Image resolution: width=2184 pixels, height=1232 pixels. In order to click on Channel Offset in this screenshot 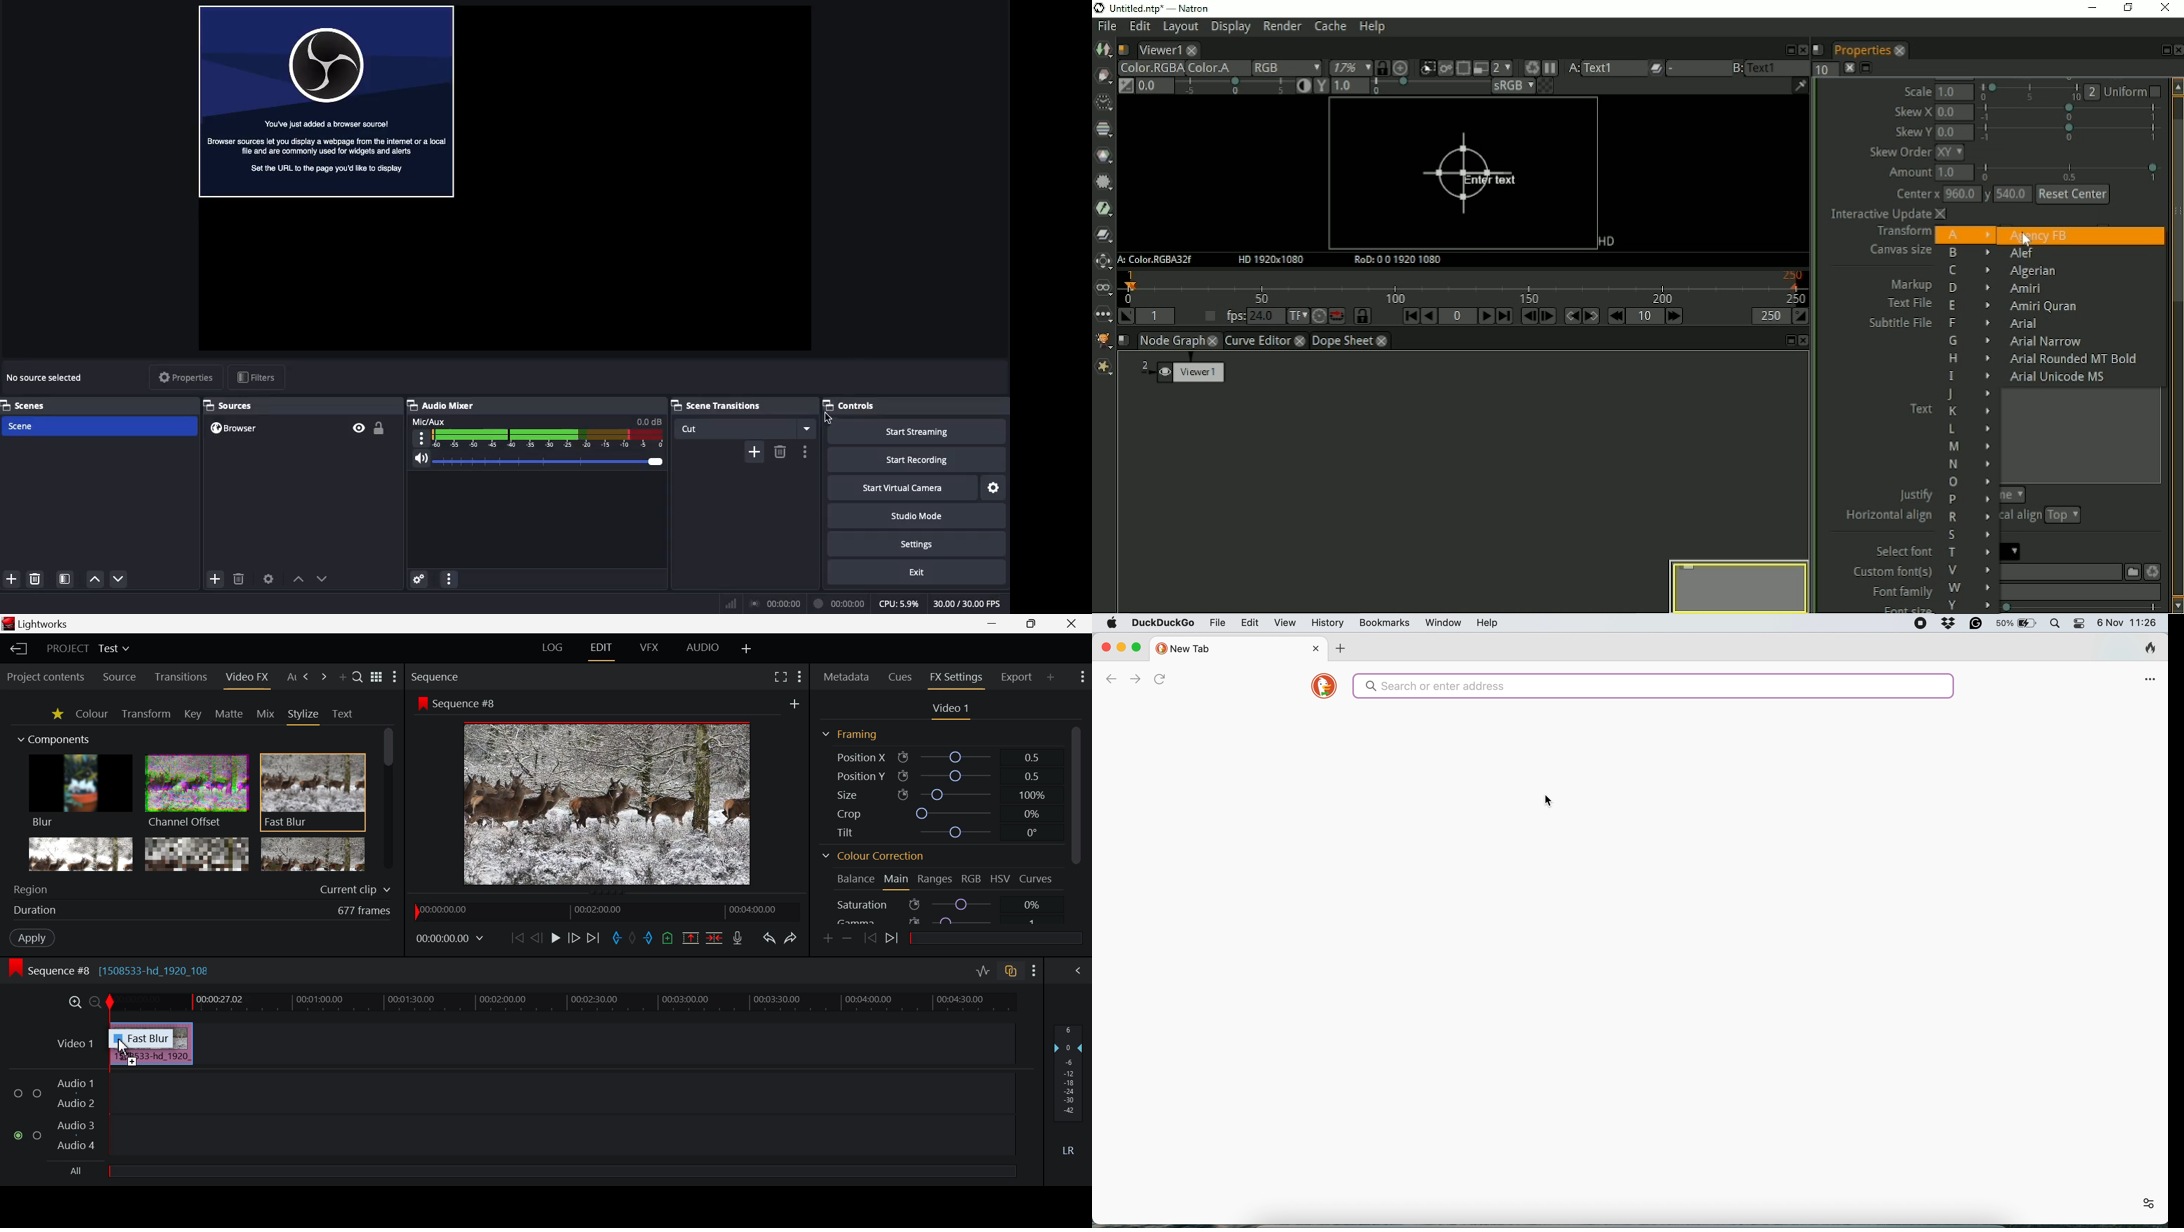, I will do `click(196, 792)`.